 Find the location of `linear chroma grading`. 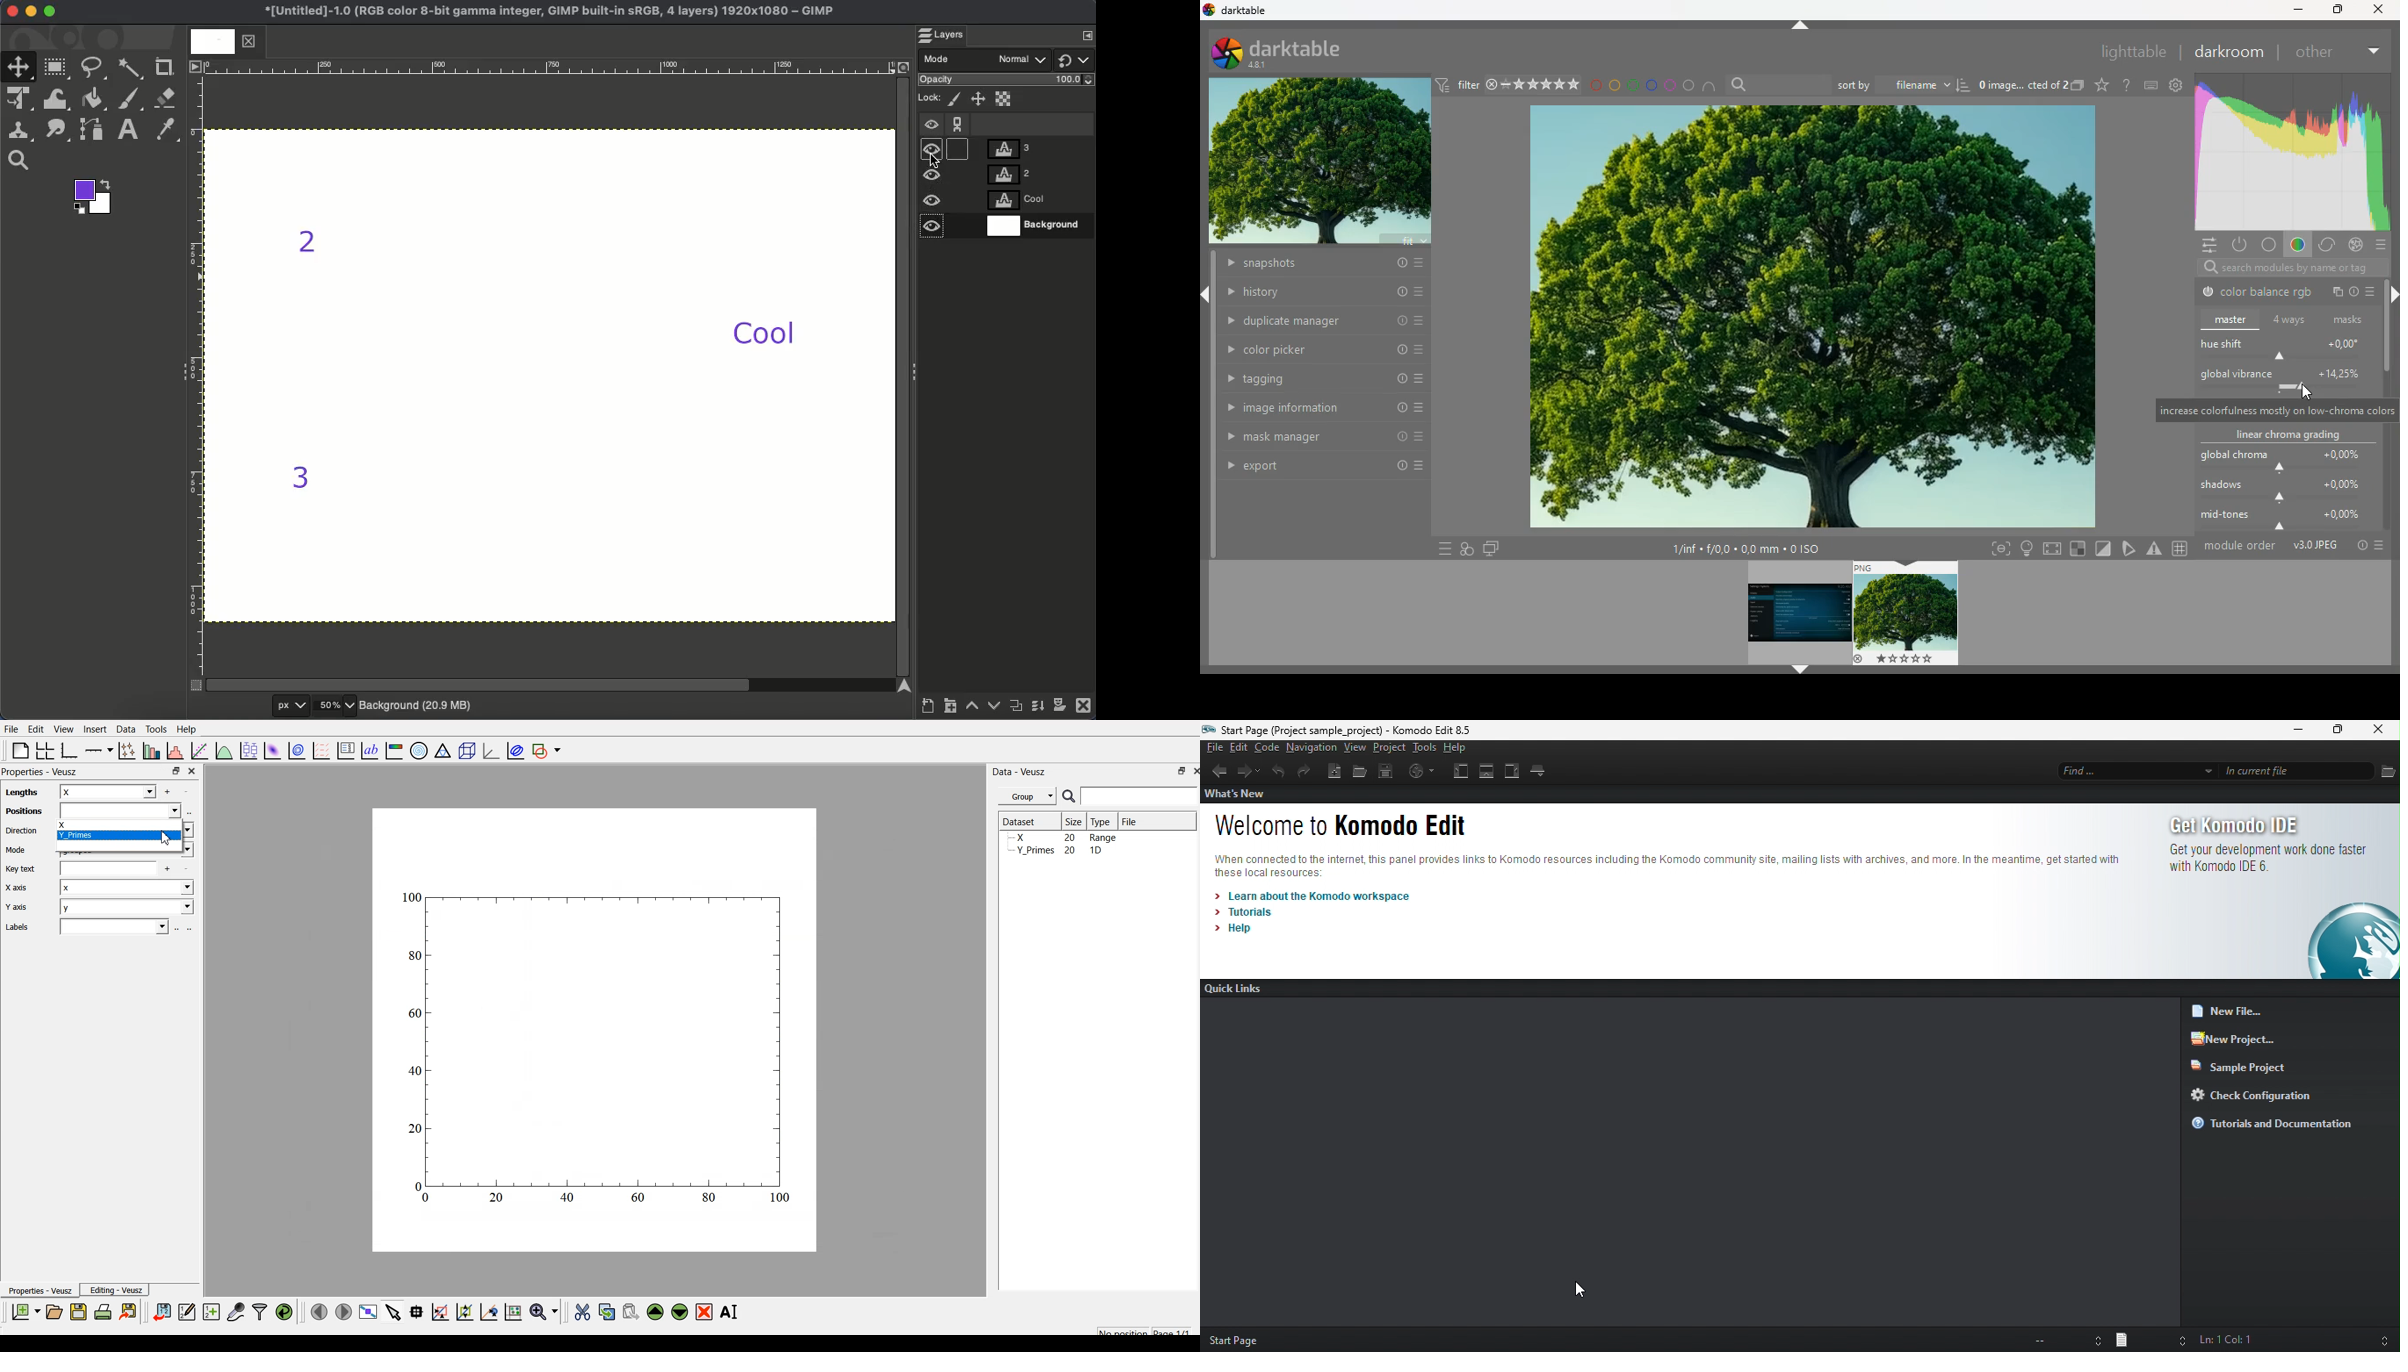

linear chroma grading is located at coordinates (2285, 436).